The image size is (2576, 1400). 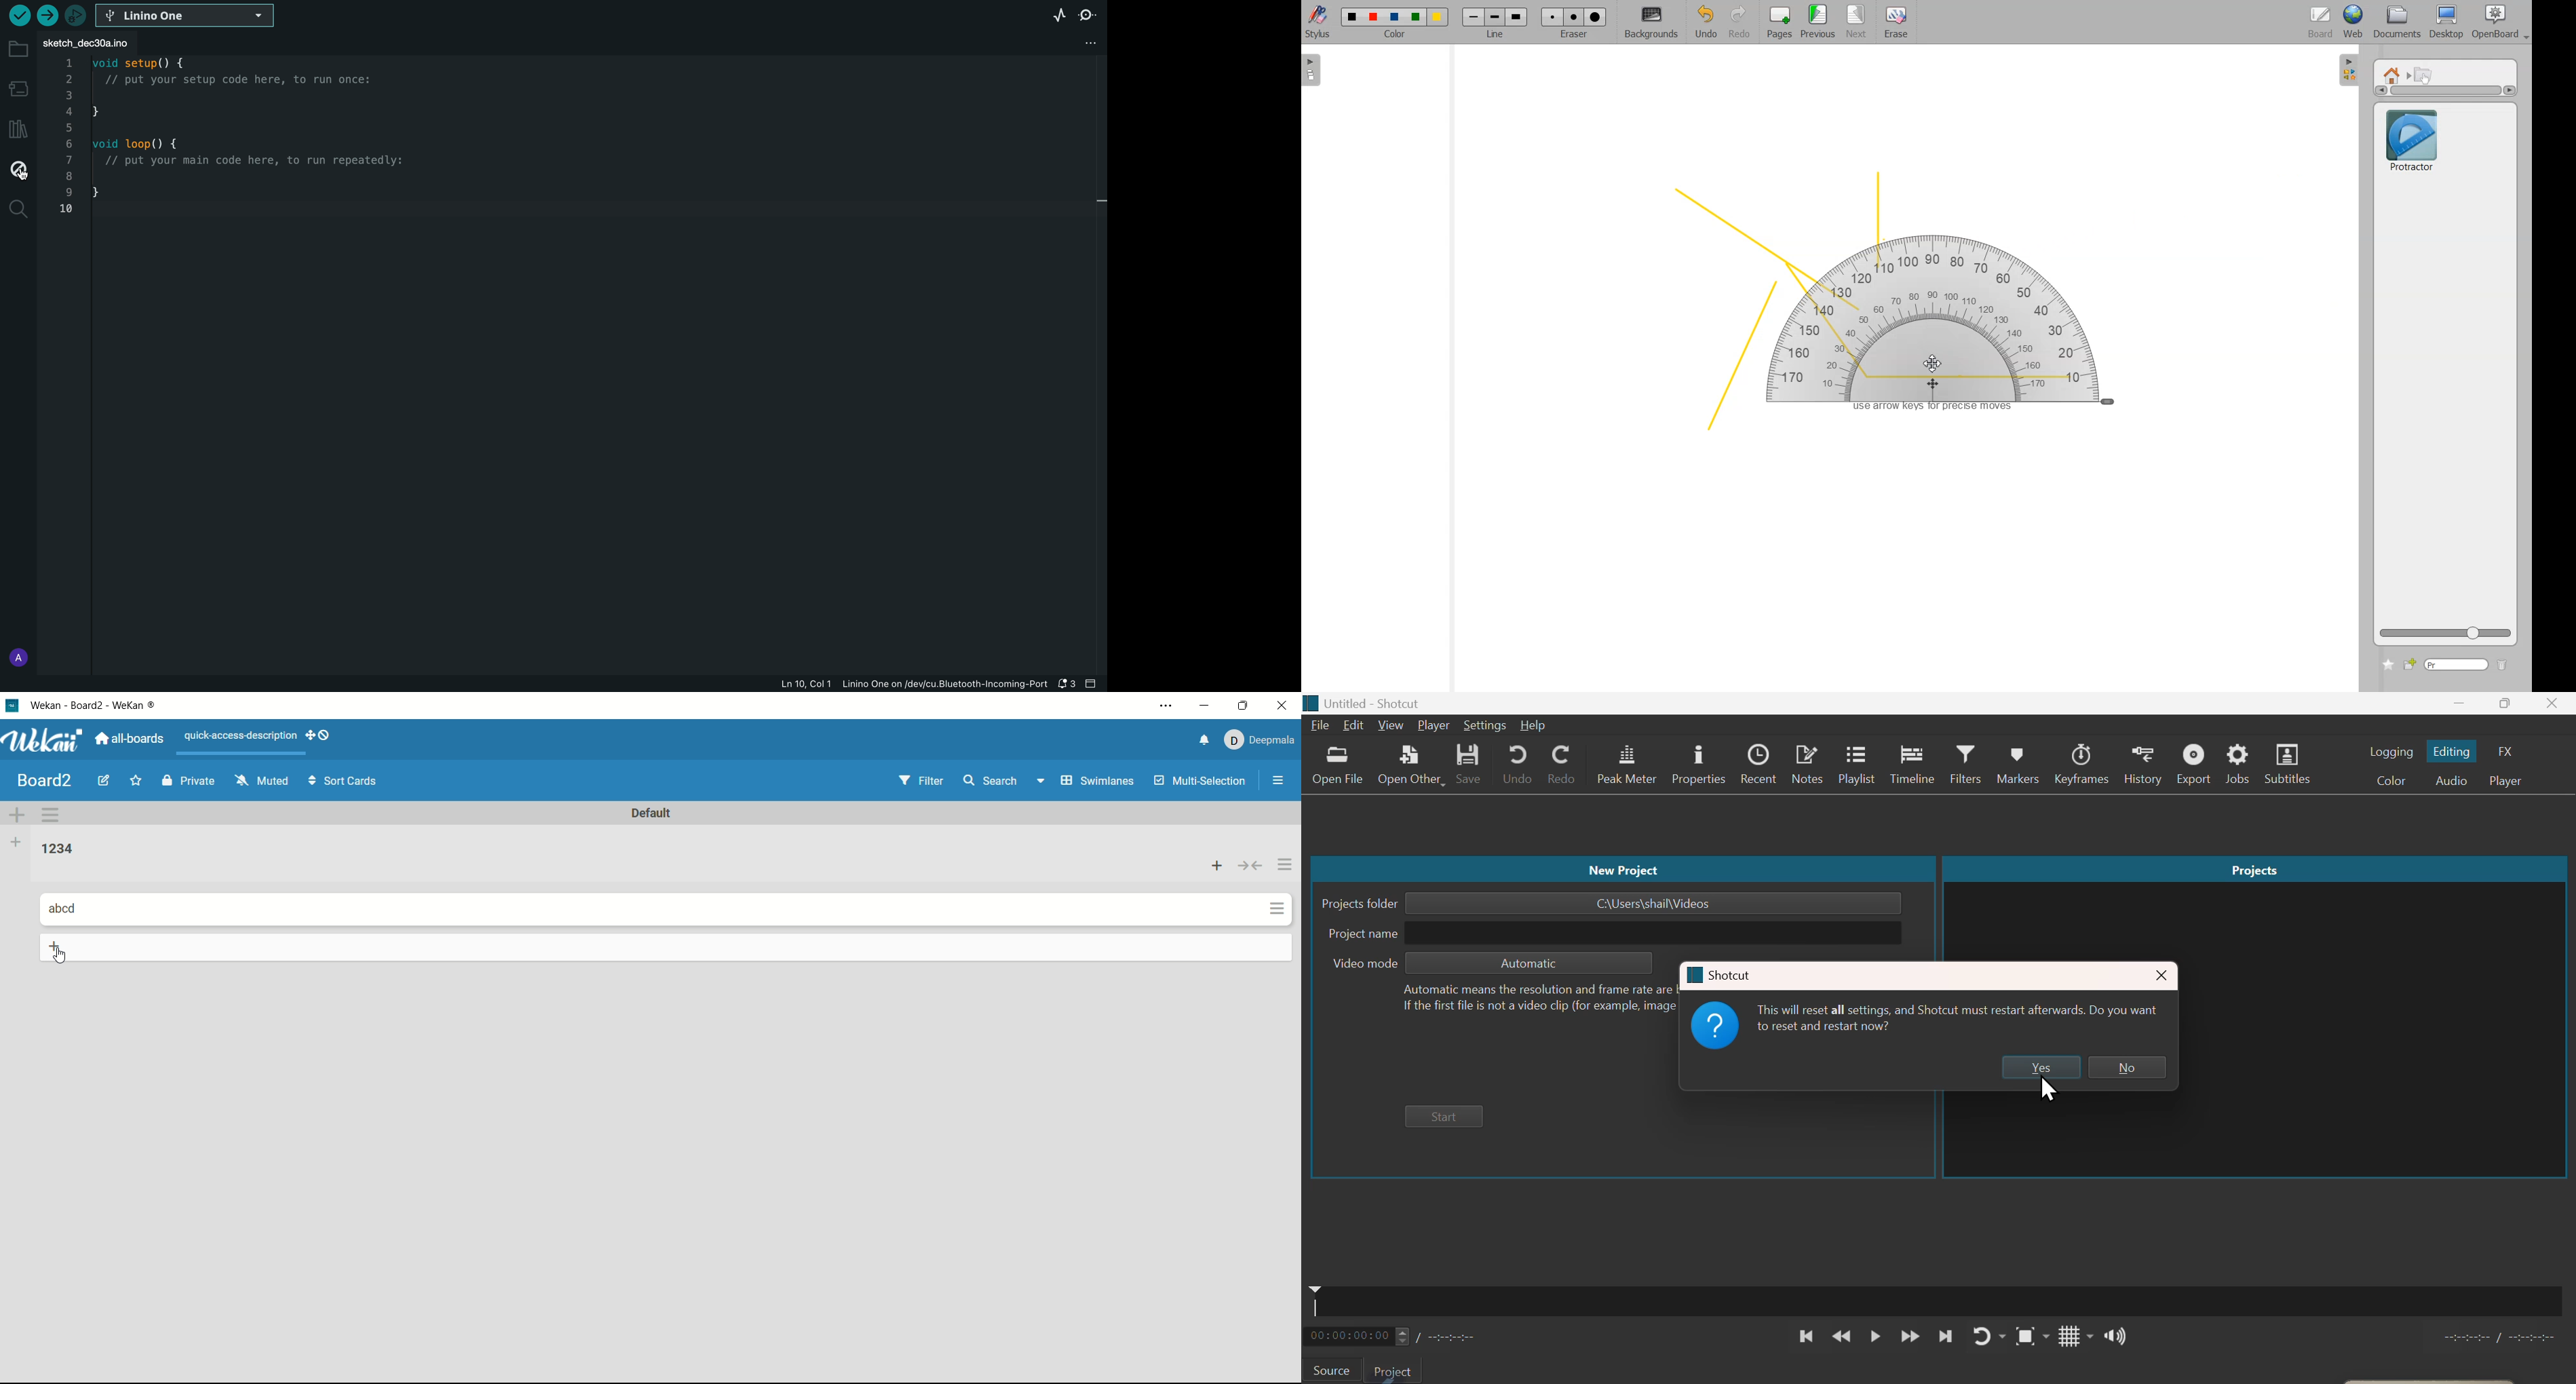 I want to click on Stylus, so click(x=1319, y=21).